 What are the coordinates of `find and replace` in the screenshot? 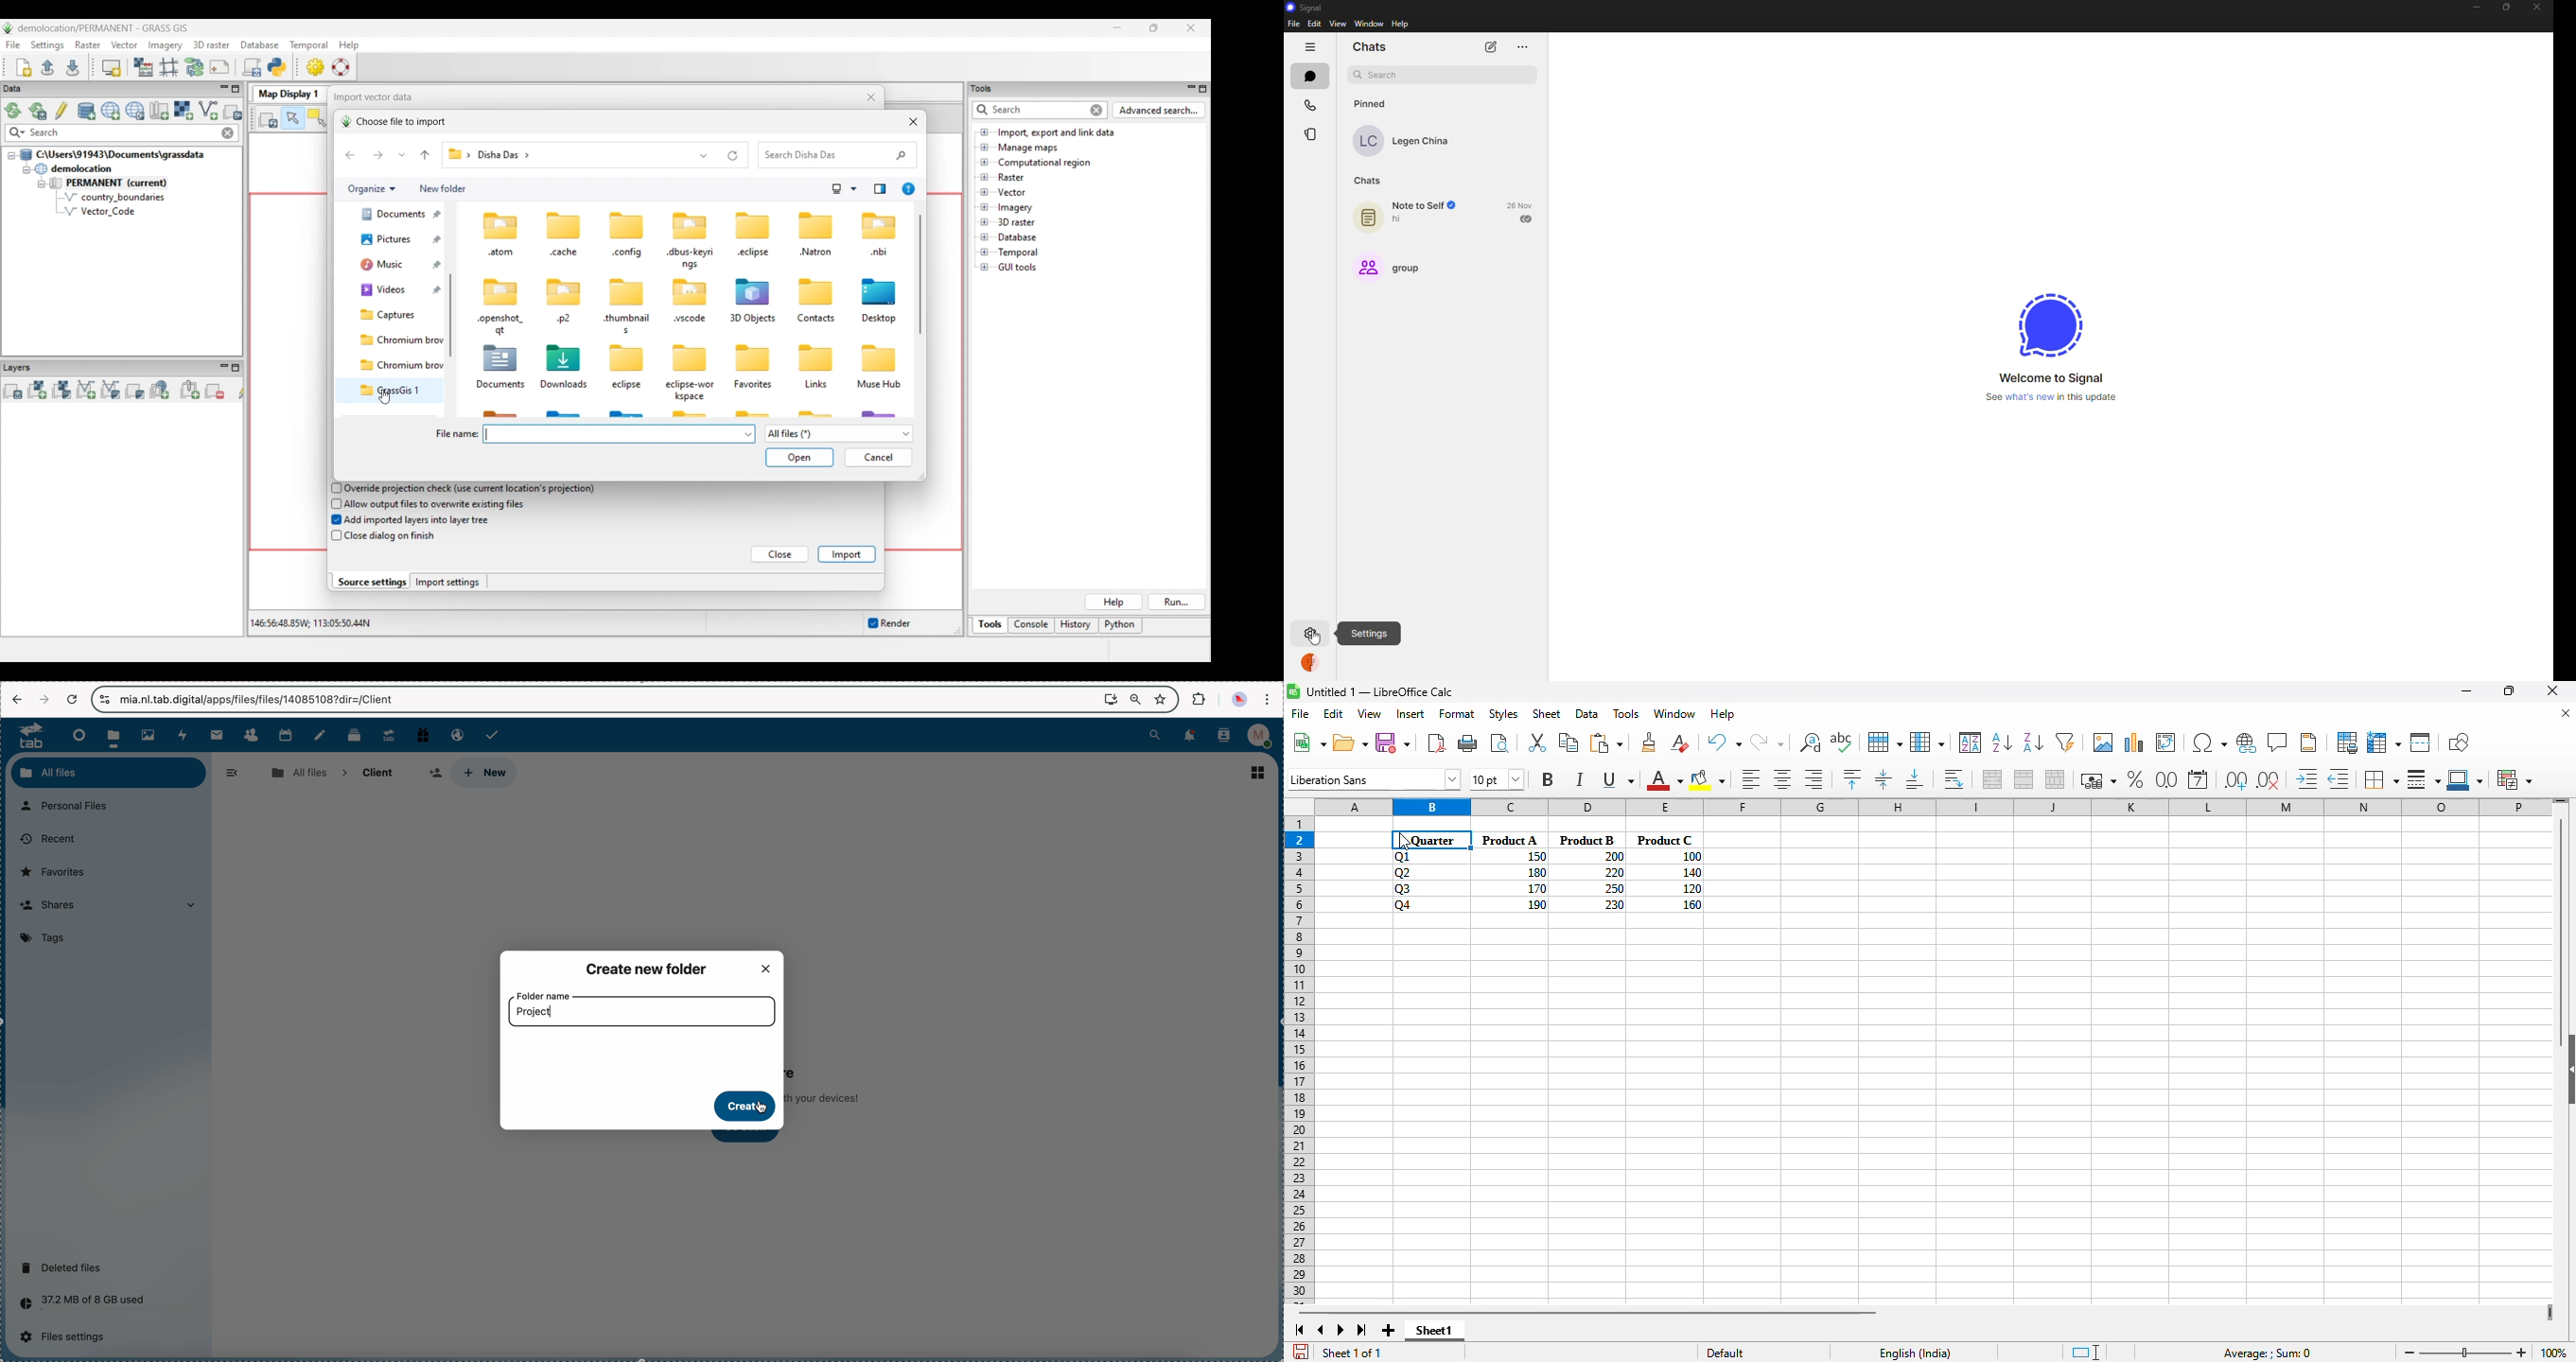 It's located at (1810, 742).